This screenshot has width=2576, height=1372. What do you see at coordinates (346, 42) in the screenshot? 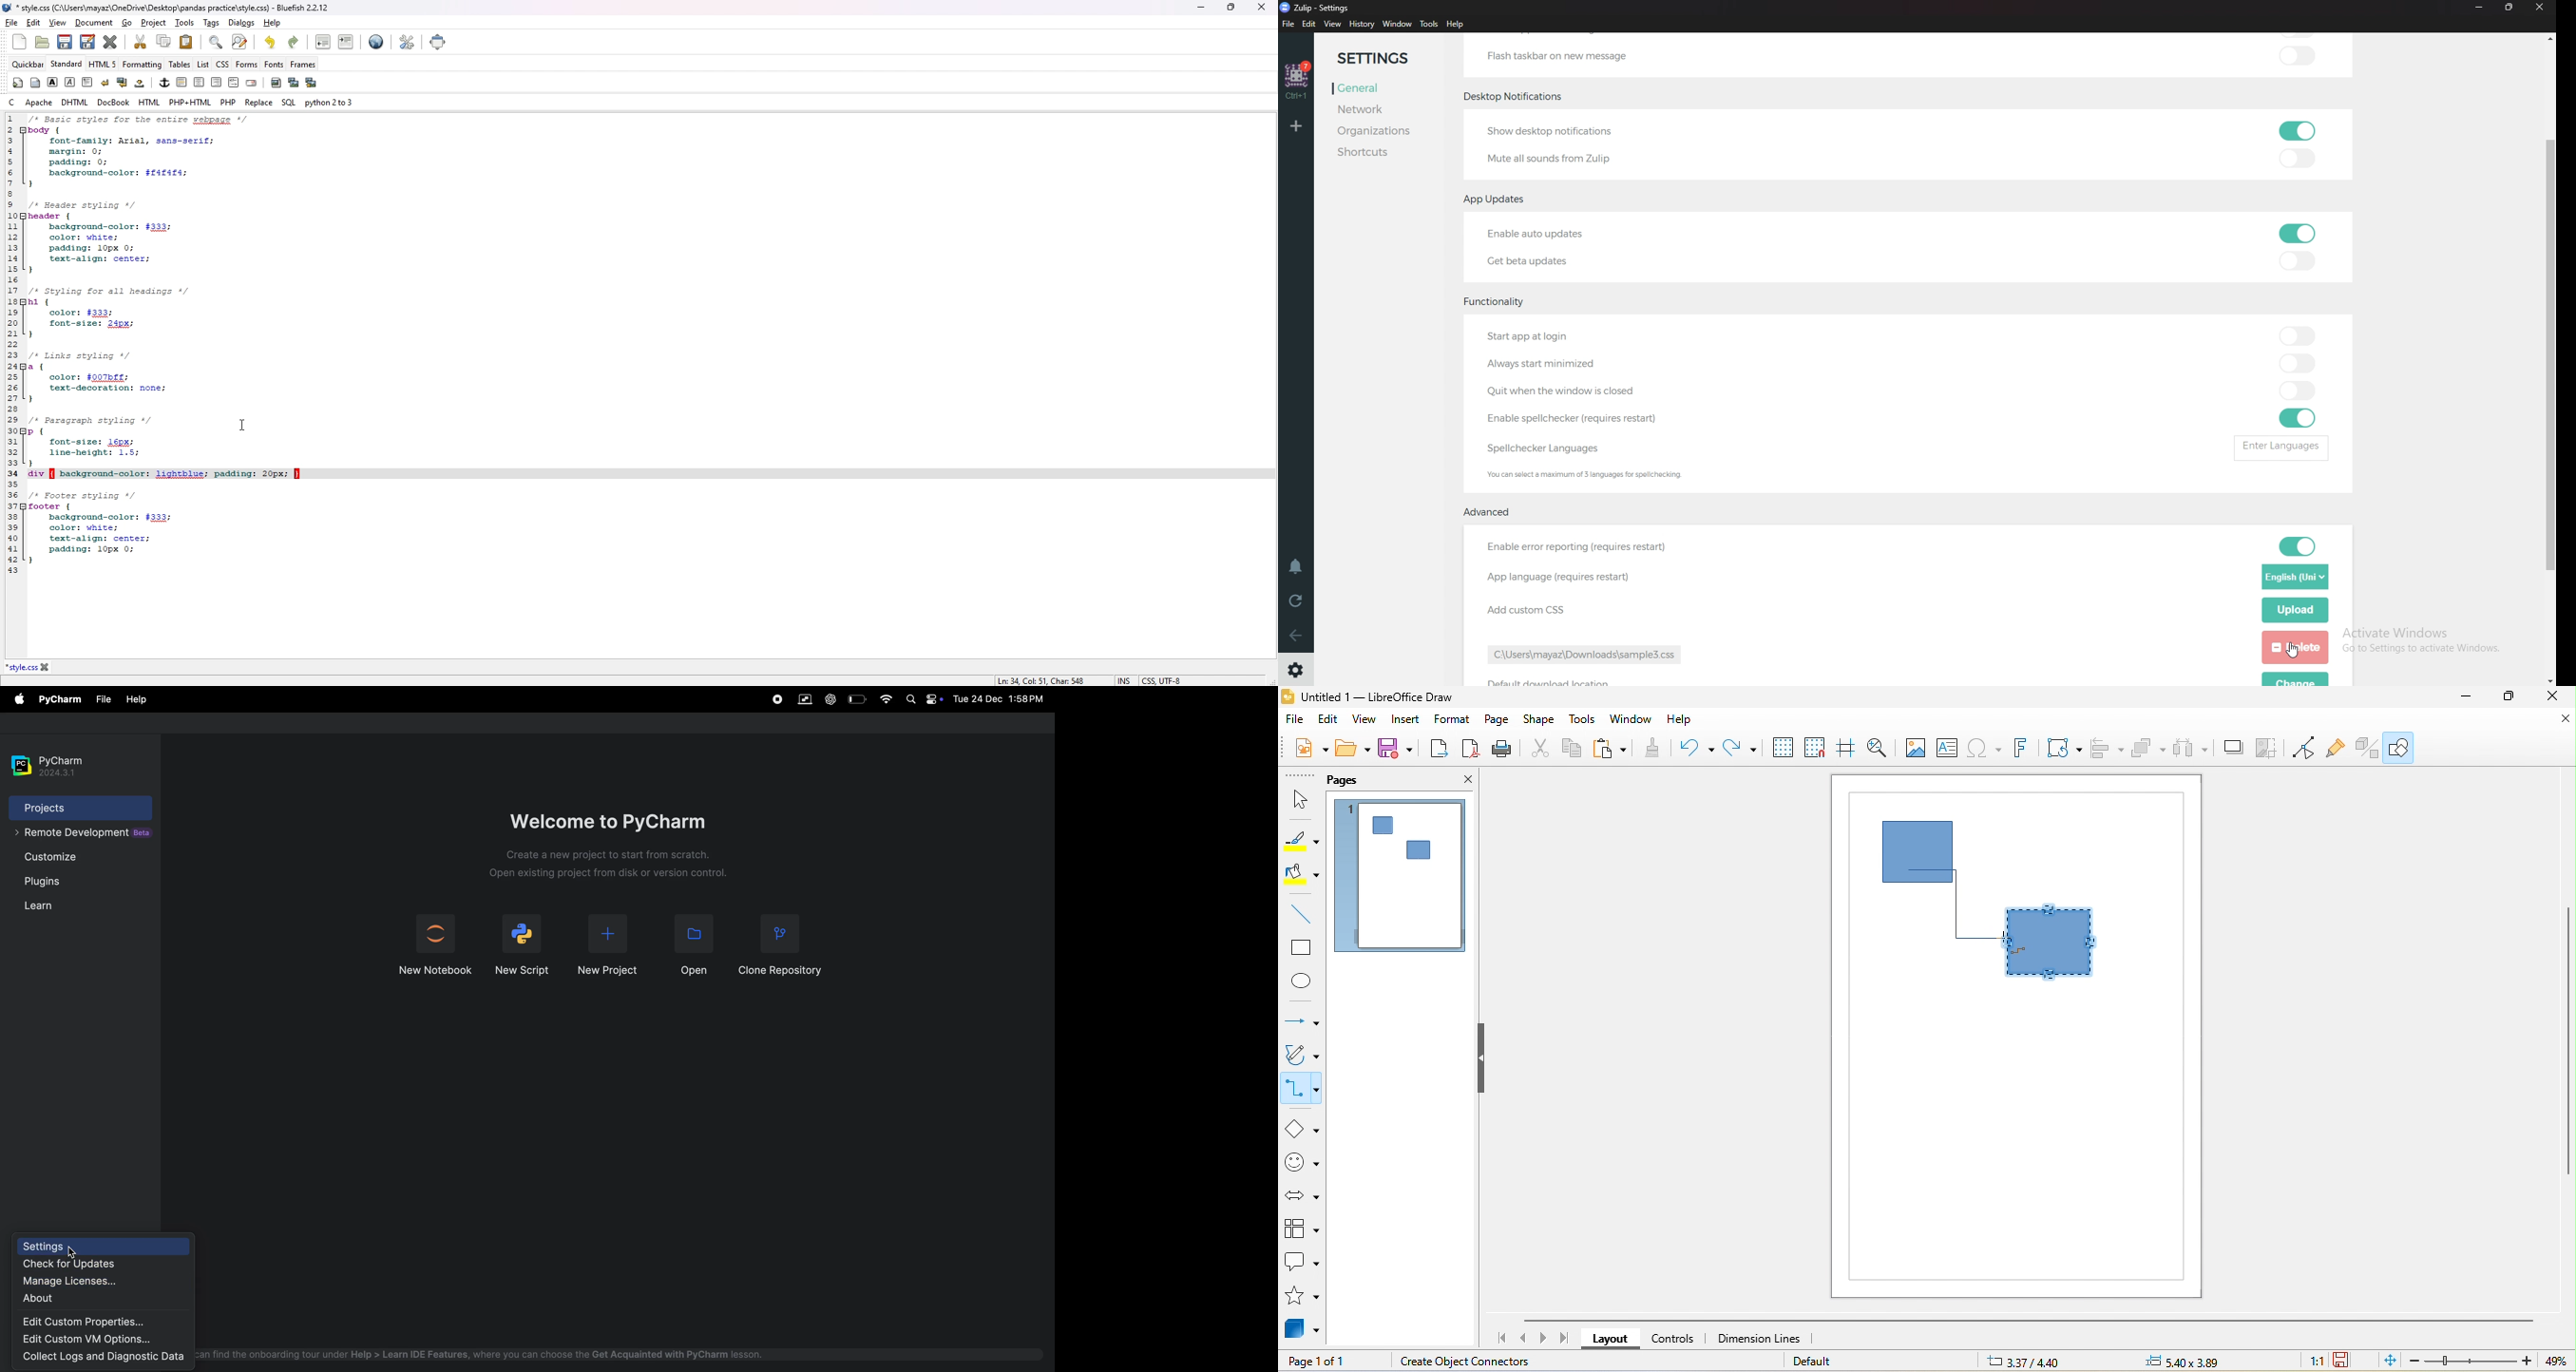
I see `indent` at bounding box center [346, 42].